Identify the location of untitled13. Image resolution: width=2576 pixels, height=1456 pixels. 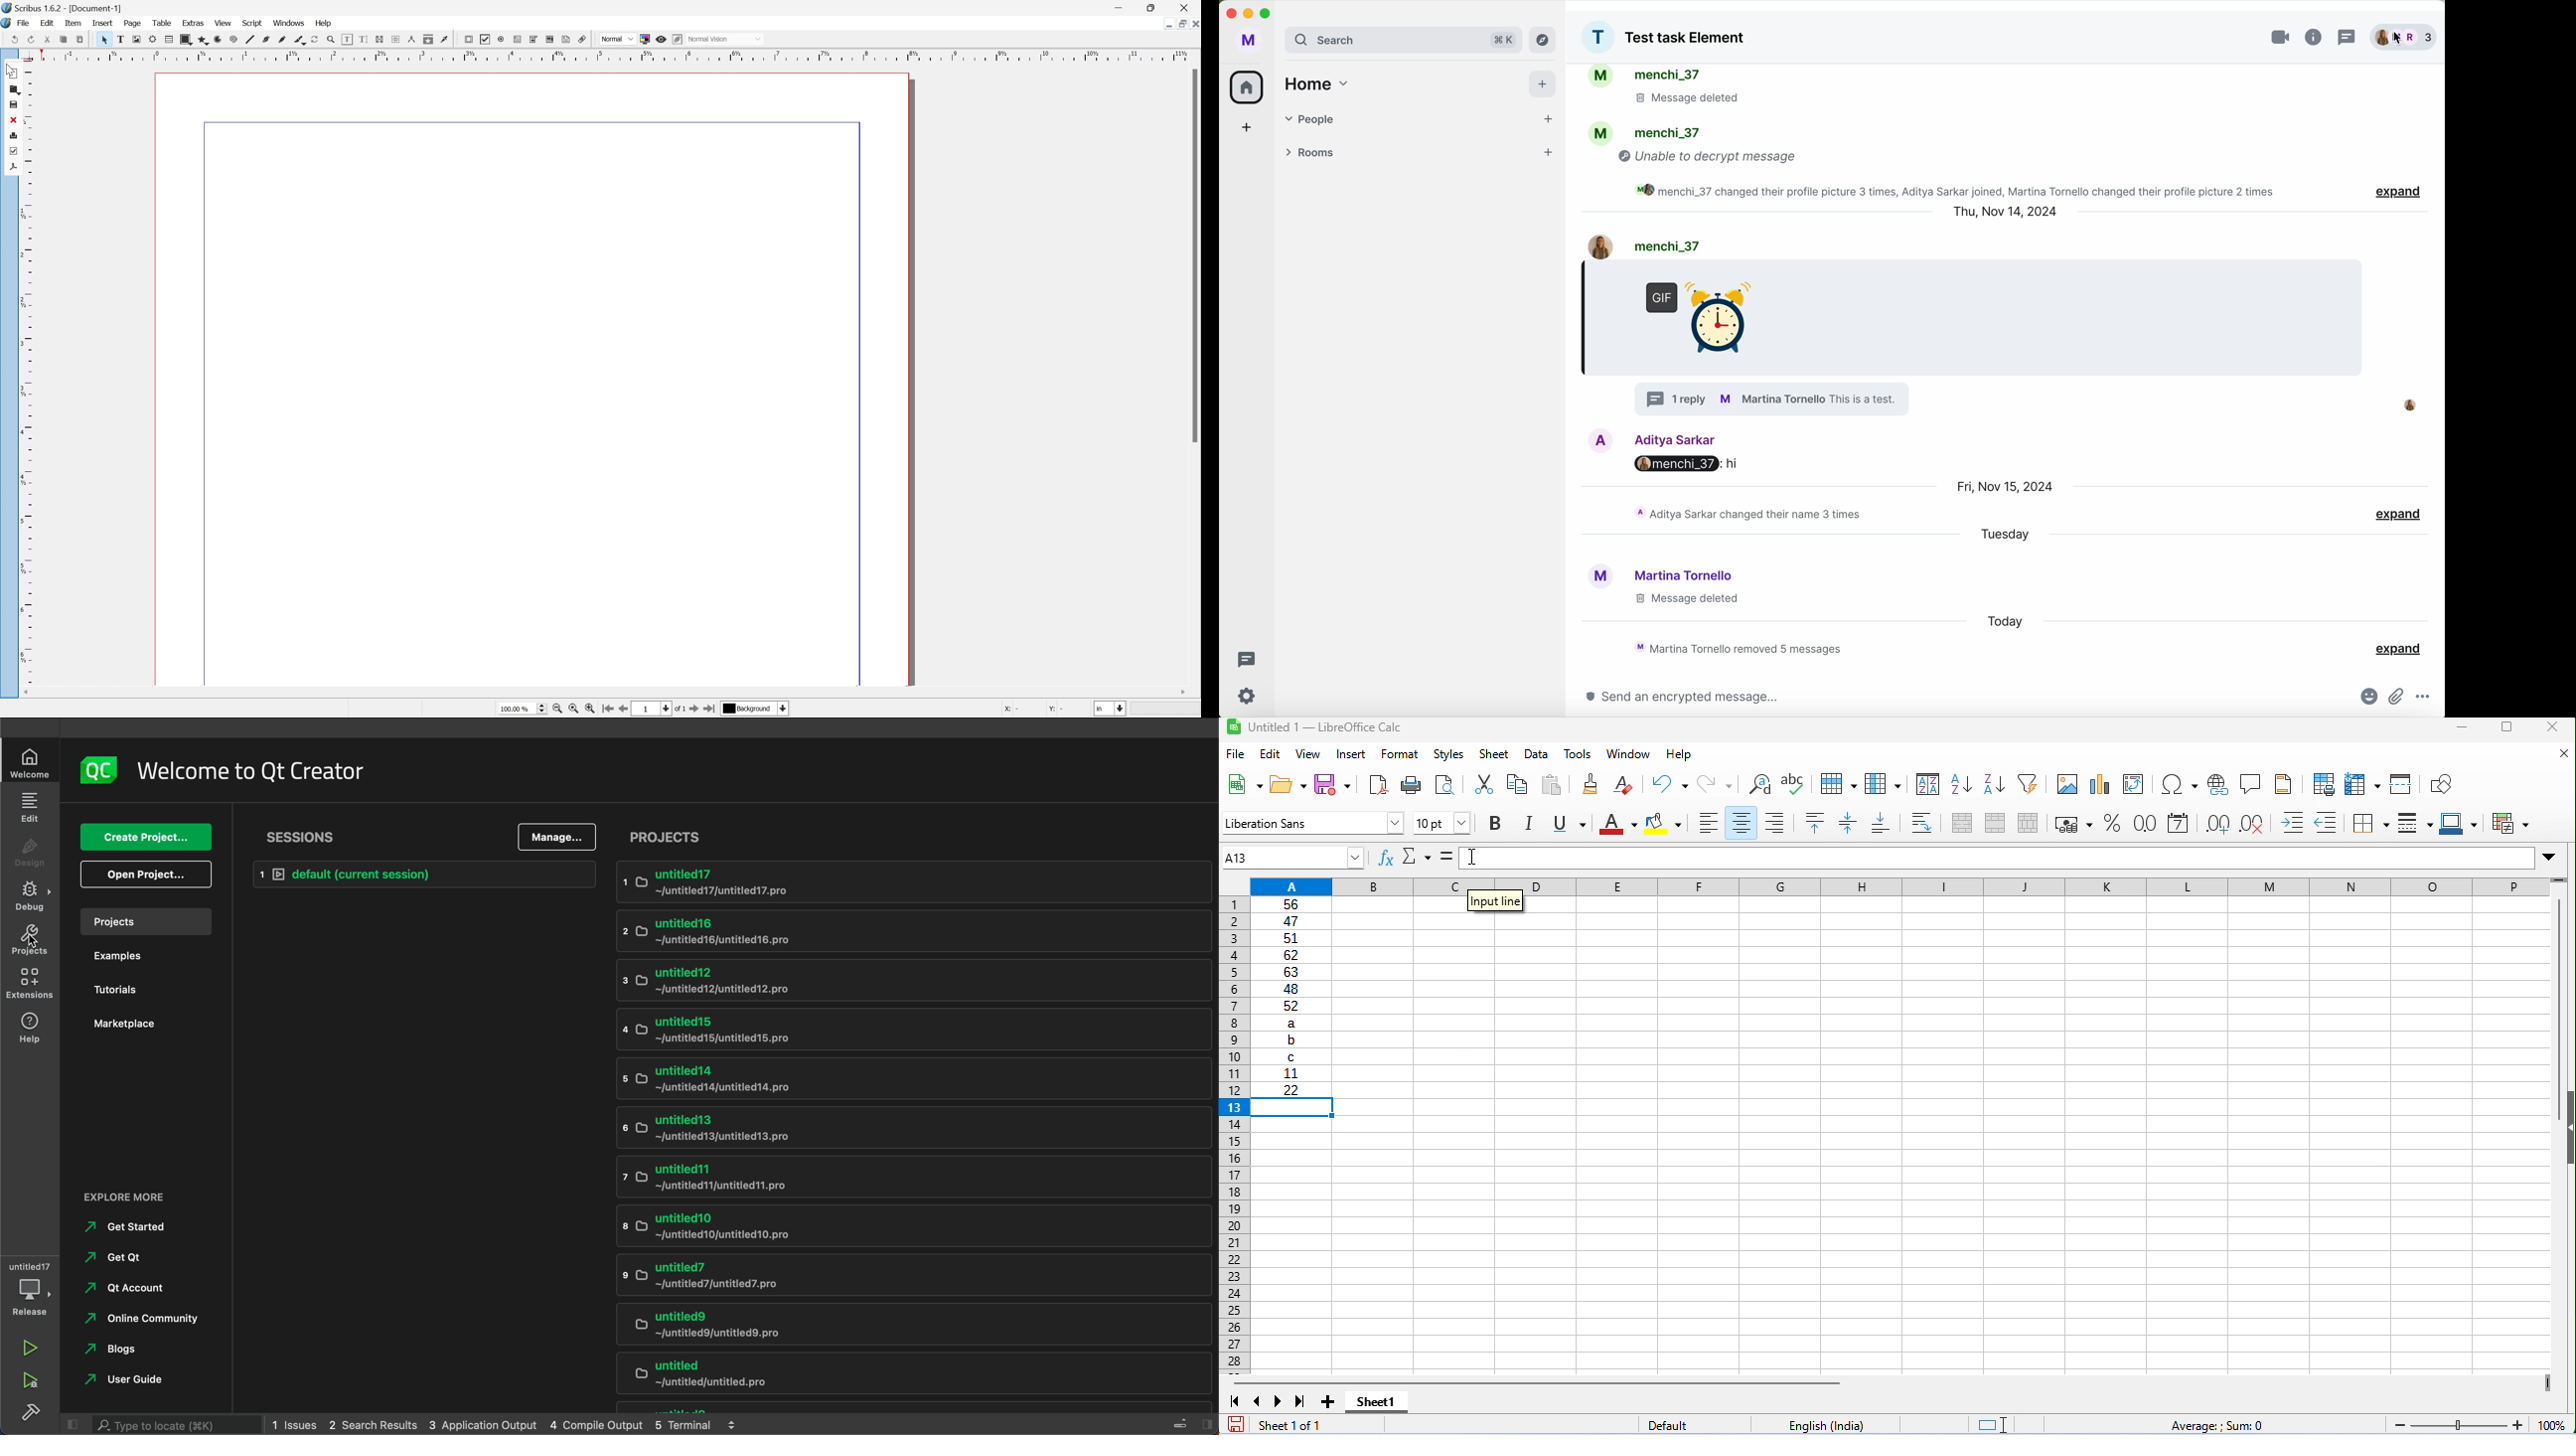
(905, 1129).